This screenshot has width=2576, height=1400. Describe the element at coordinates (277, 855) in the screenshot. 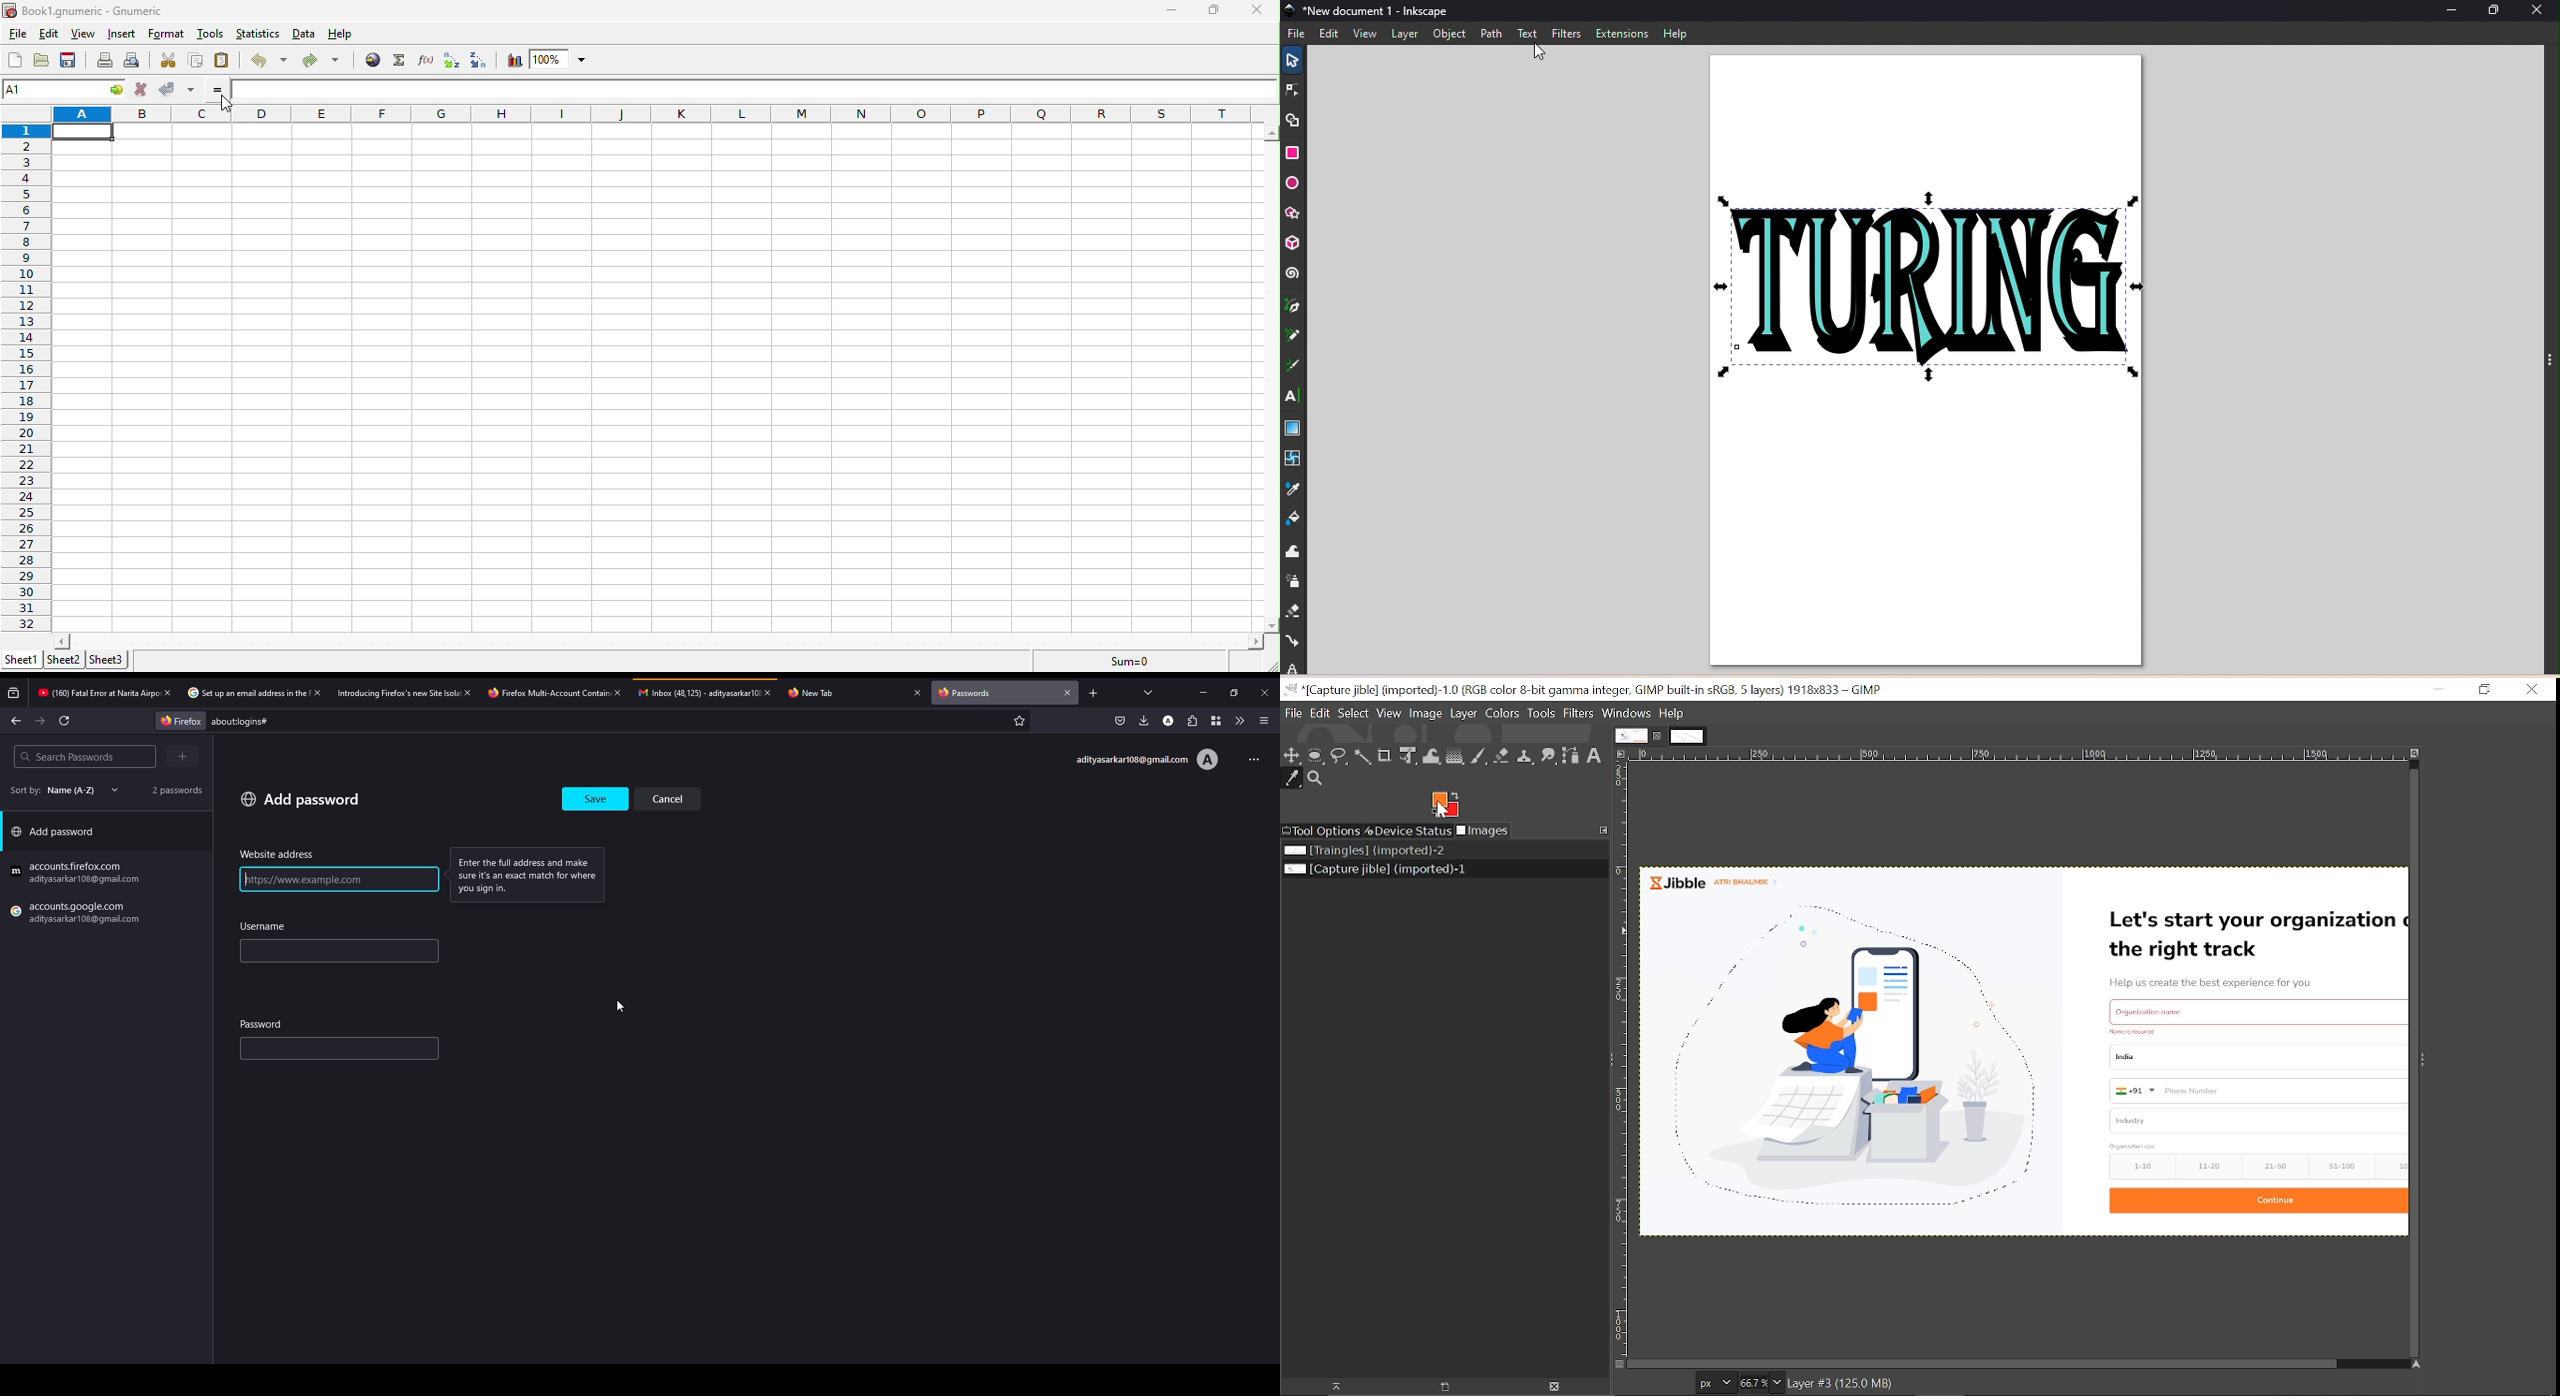

I see `address` at that location.